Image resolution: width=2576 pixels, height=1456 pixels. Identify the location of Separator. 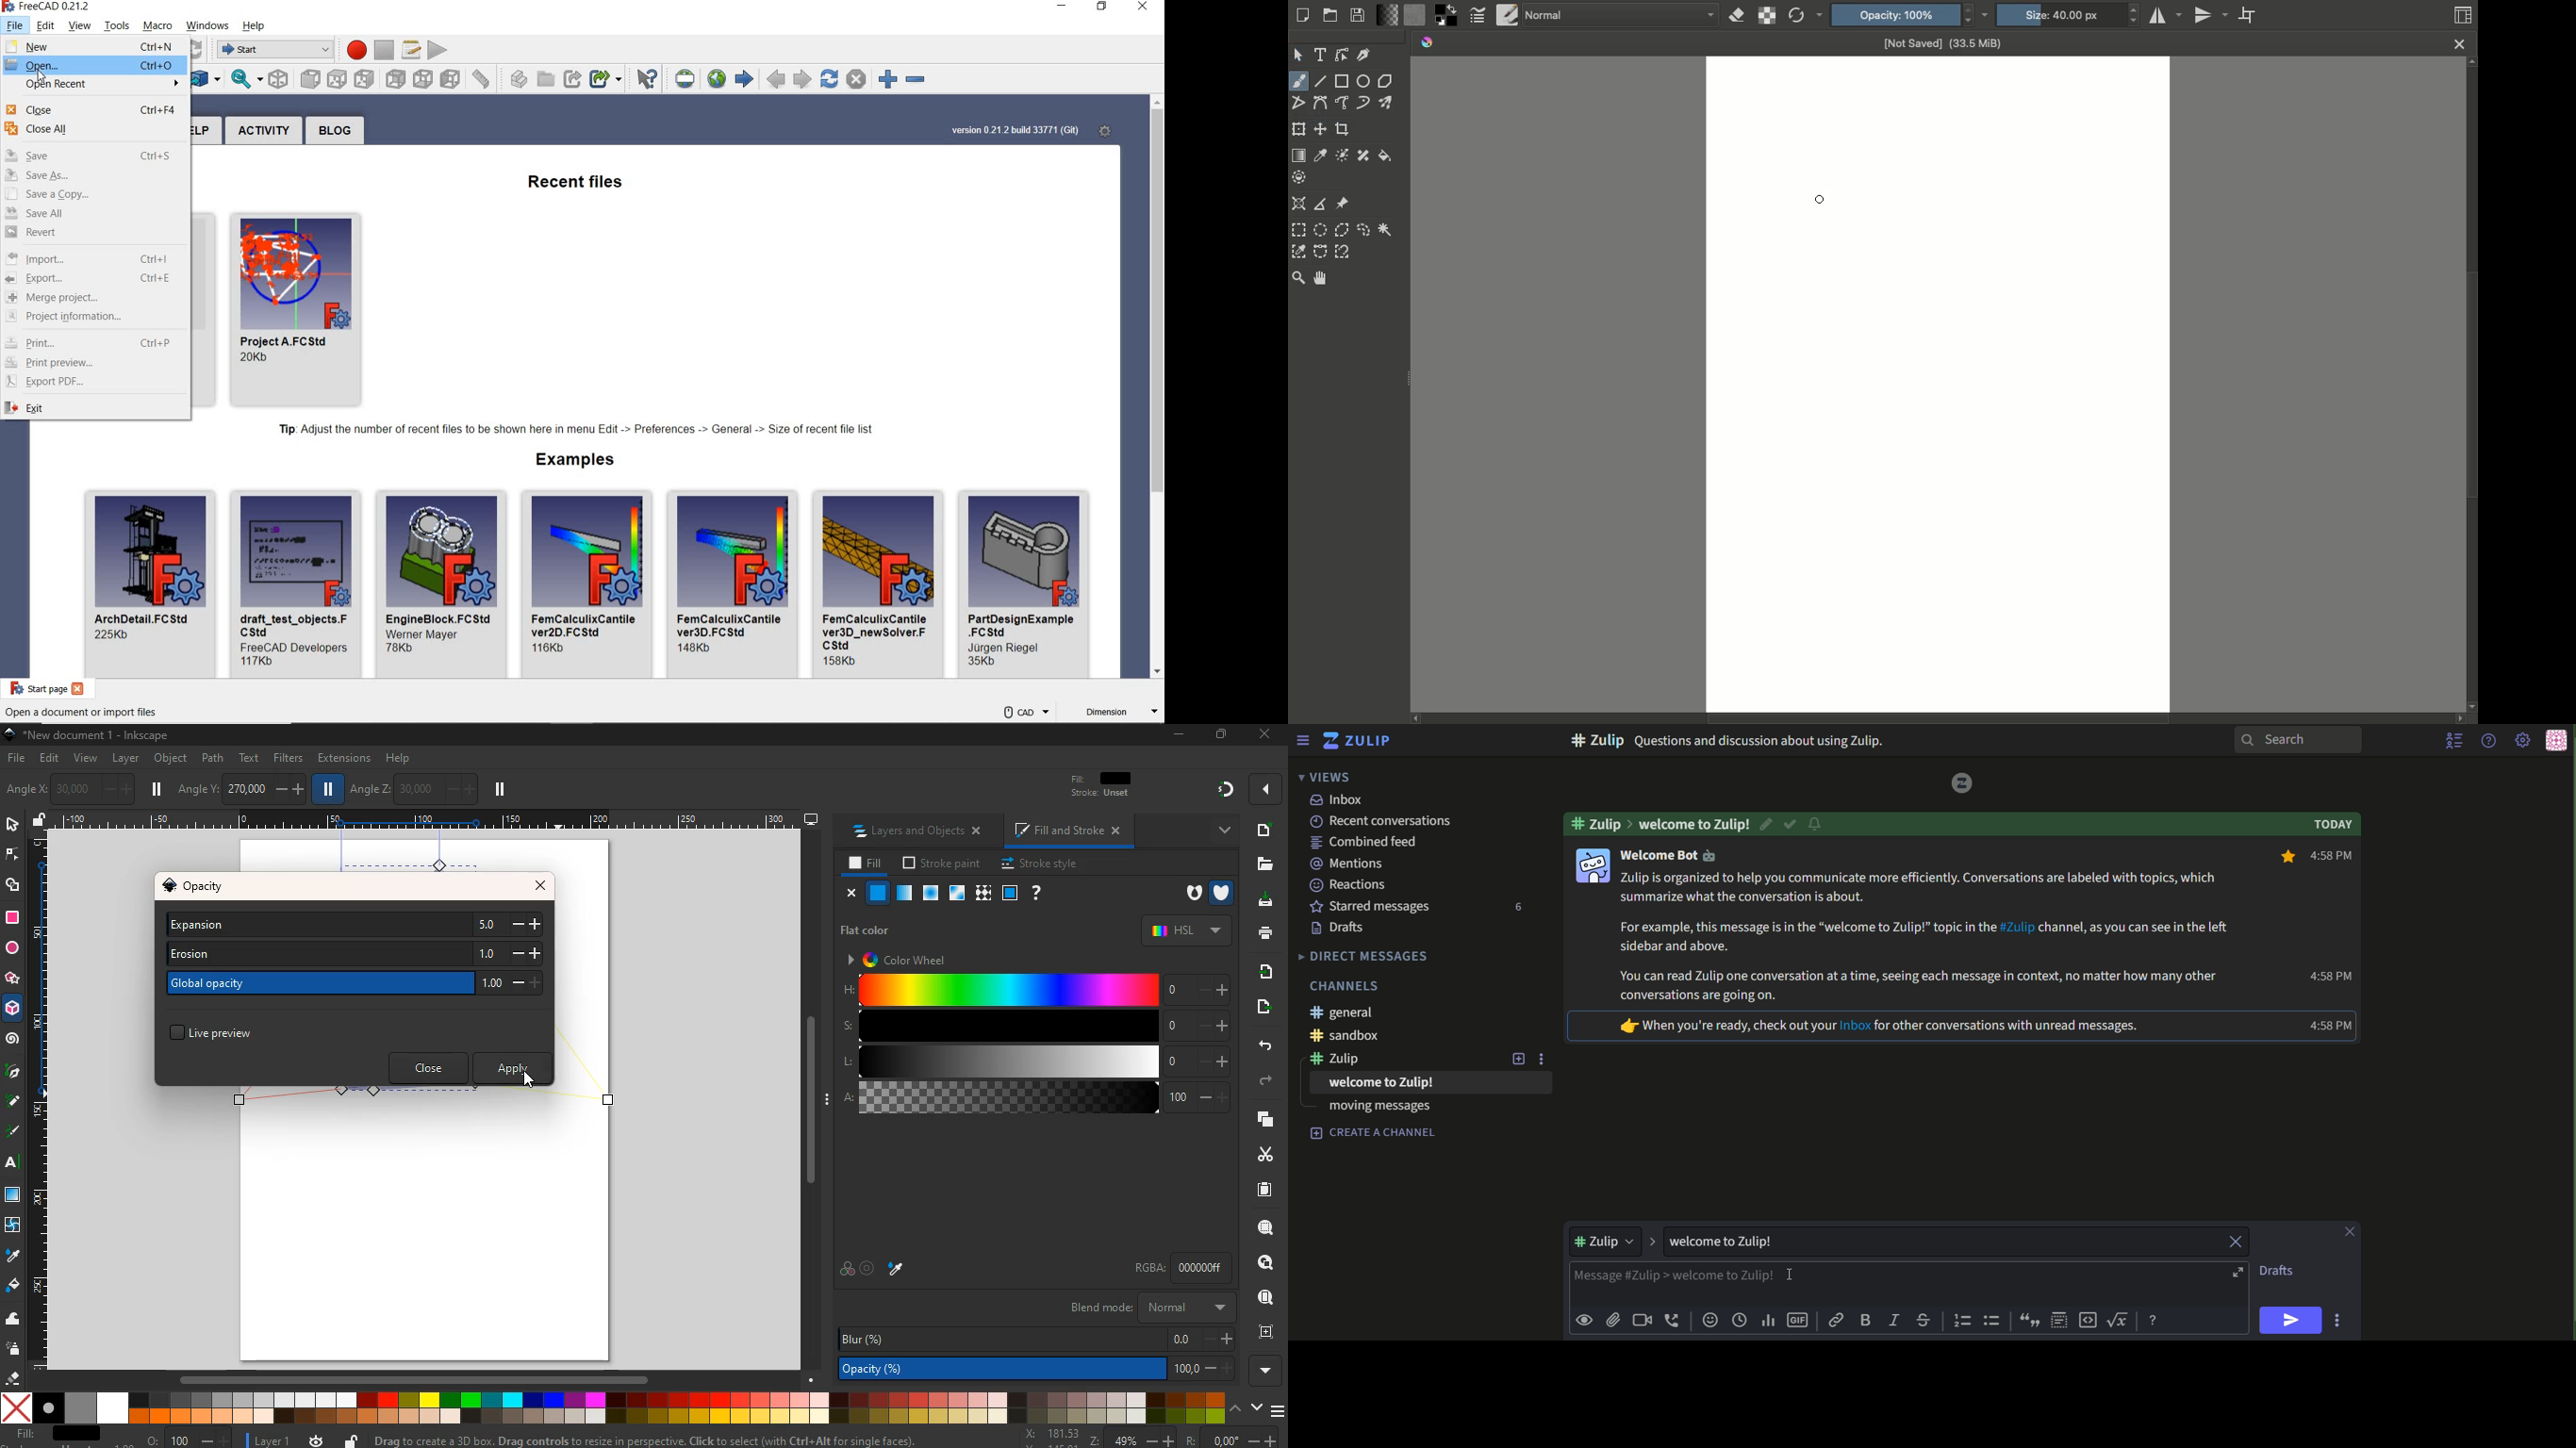
(1653, 1242).